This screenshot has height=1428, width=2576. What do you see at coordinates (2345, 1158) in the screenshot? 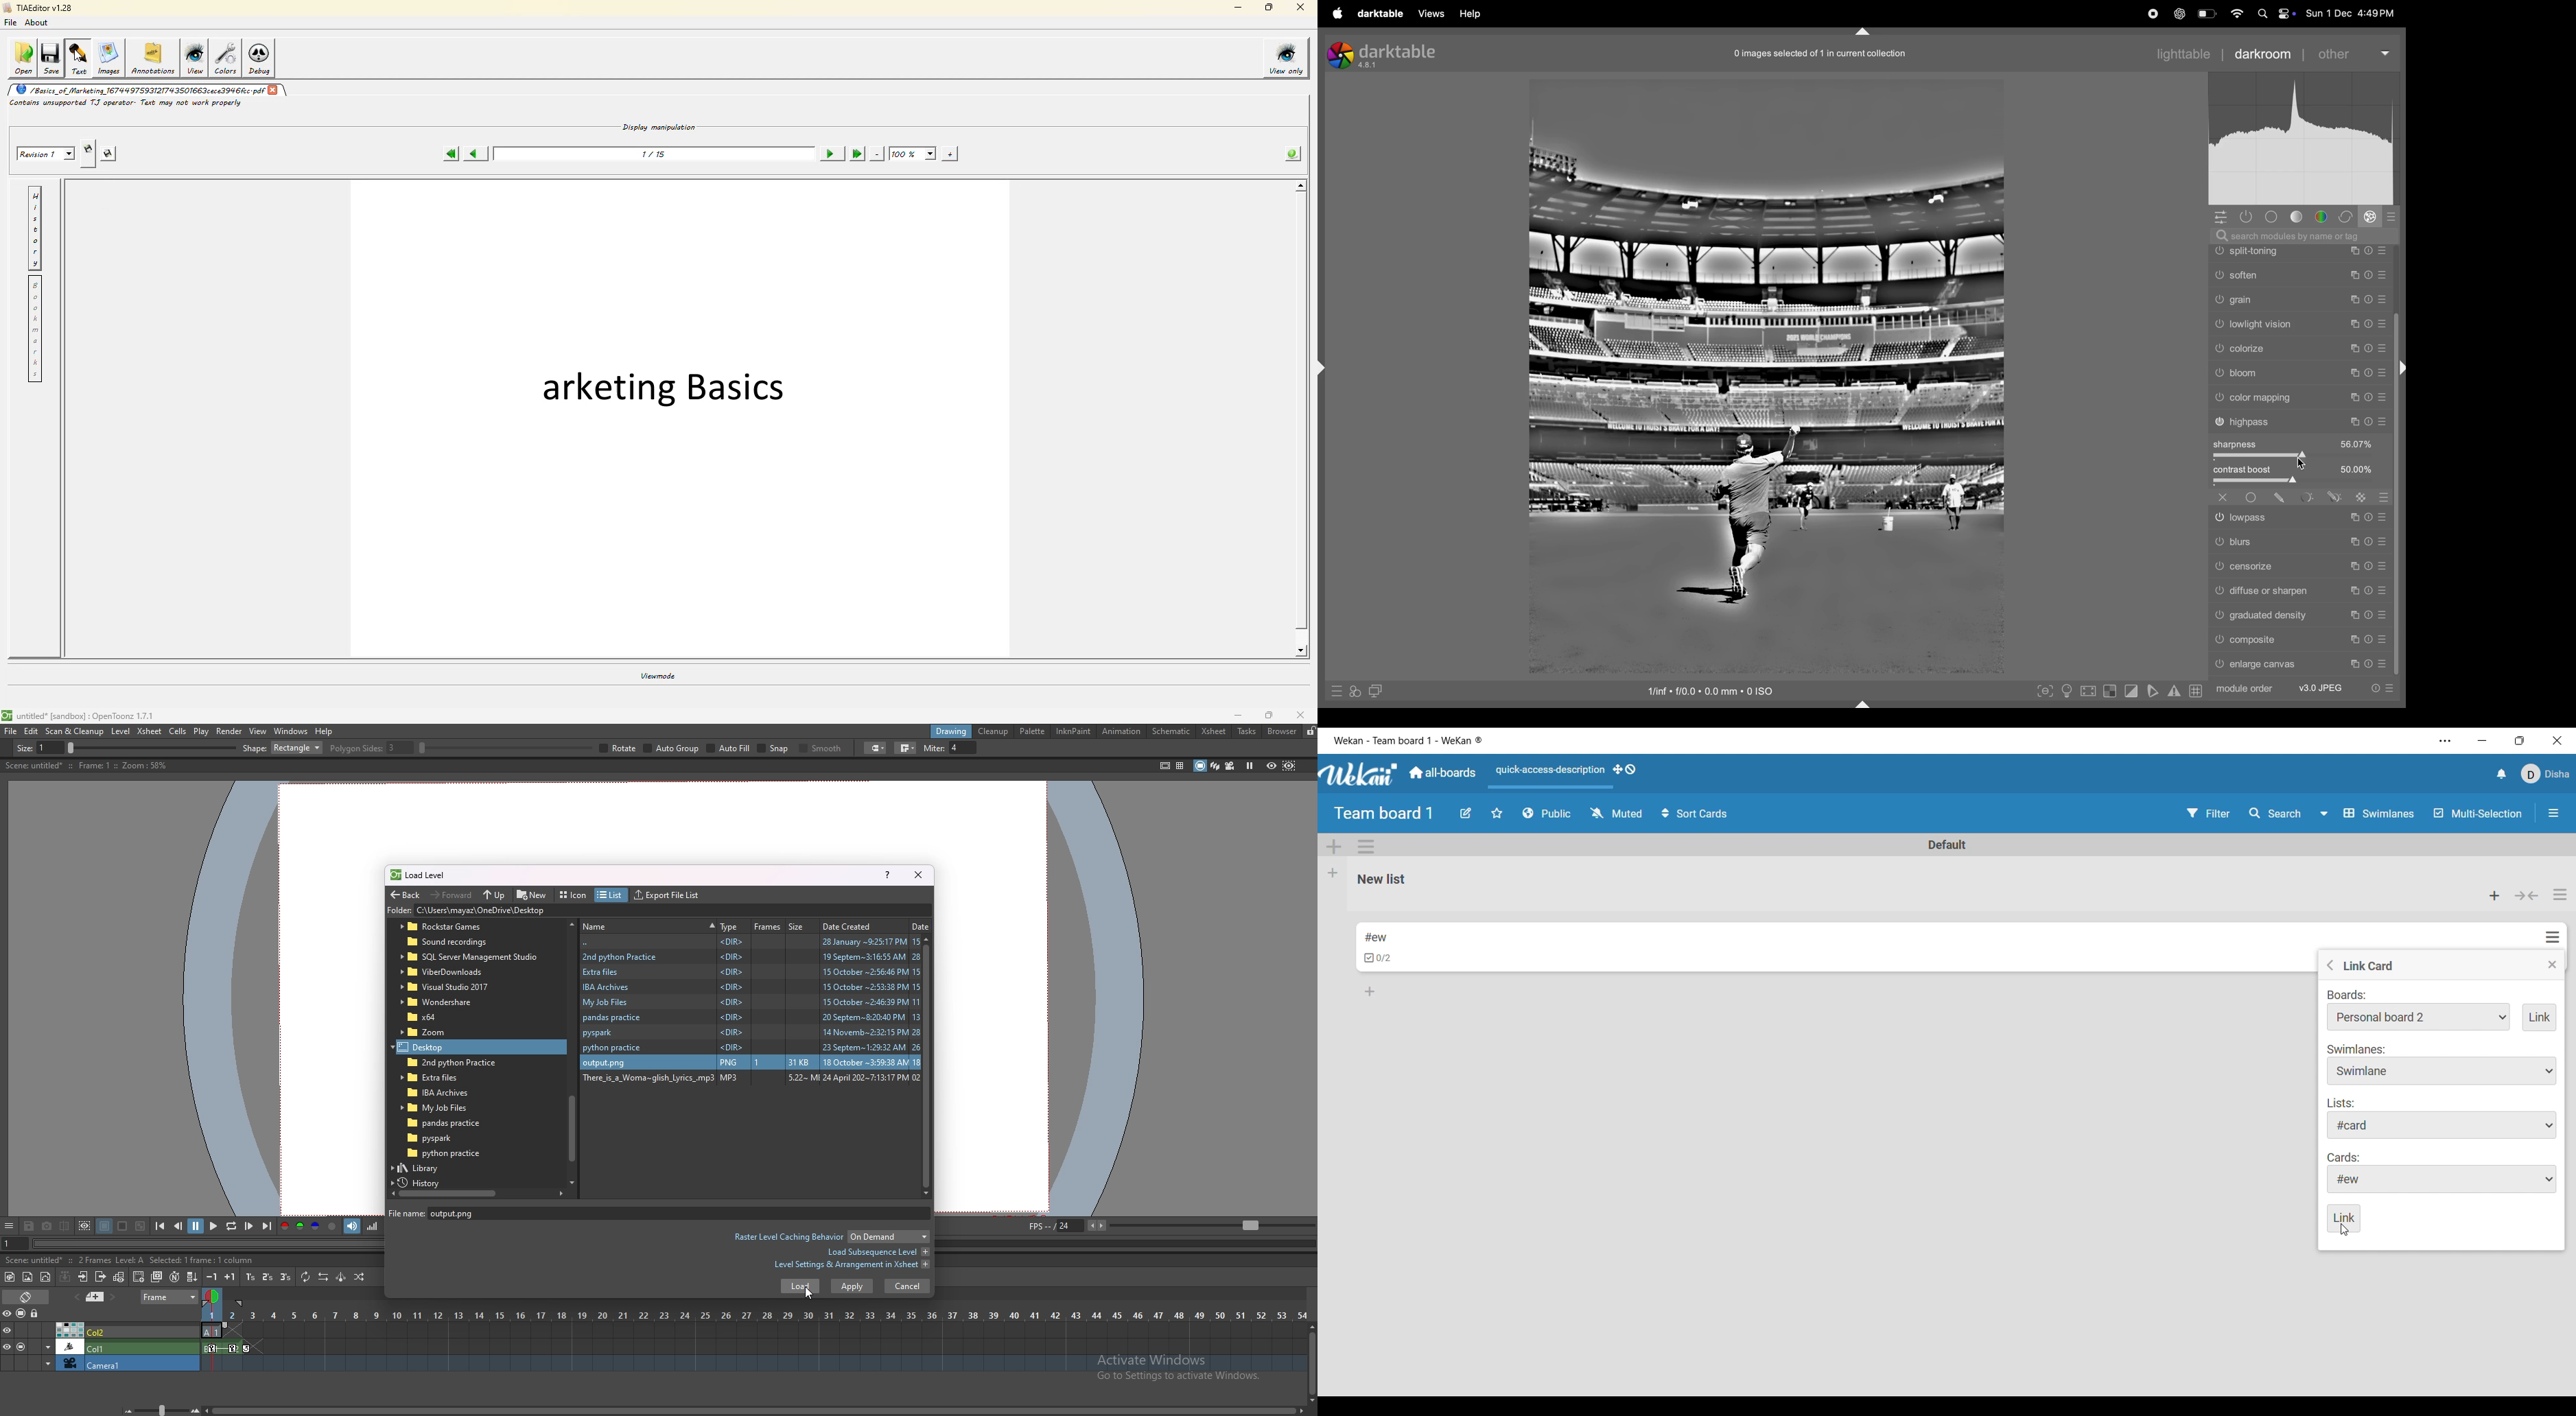
I see `Indicates card options` at bounding box center [2345, 1158].